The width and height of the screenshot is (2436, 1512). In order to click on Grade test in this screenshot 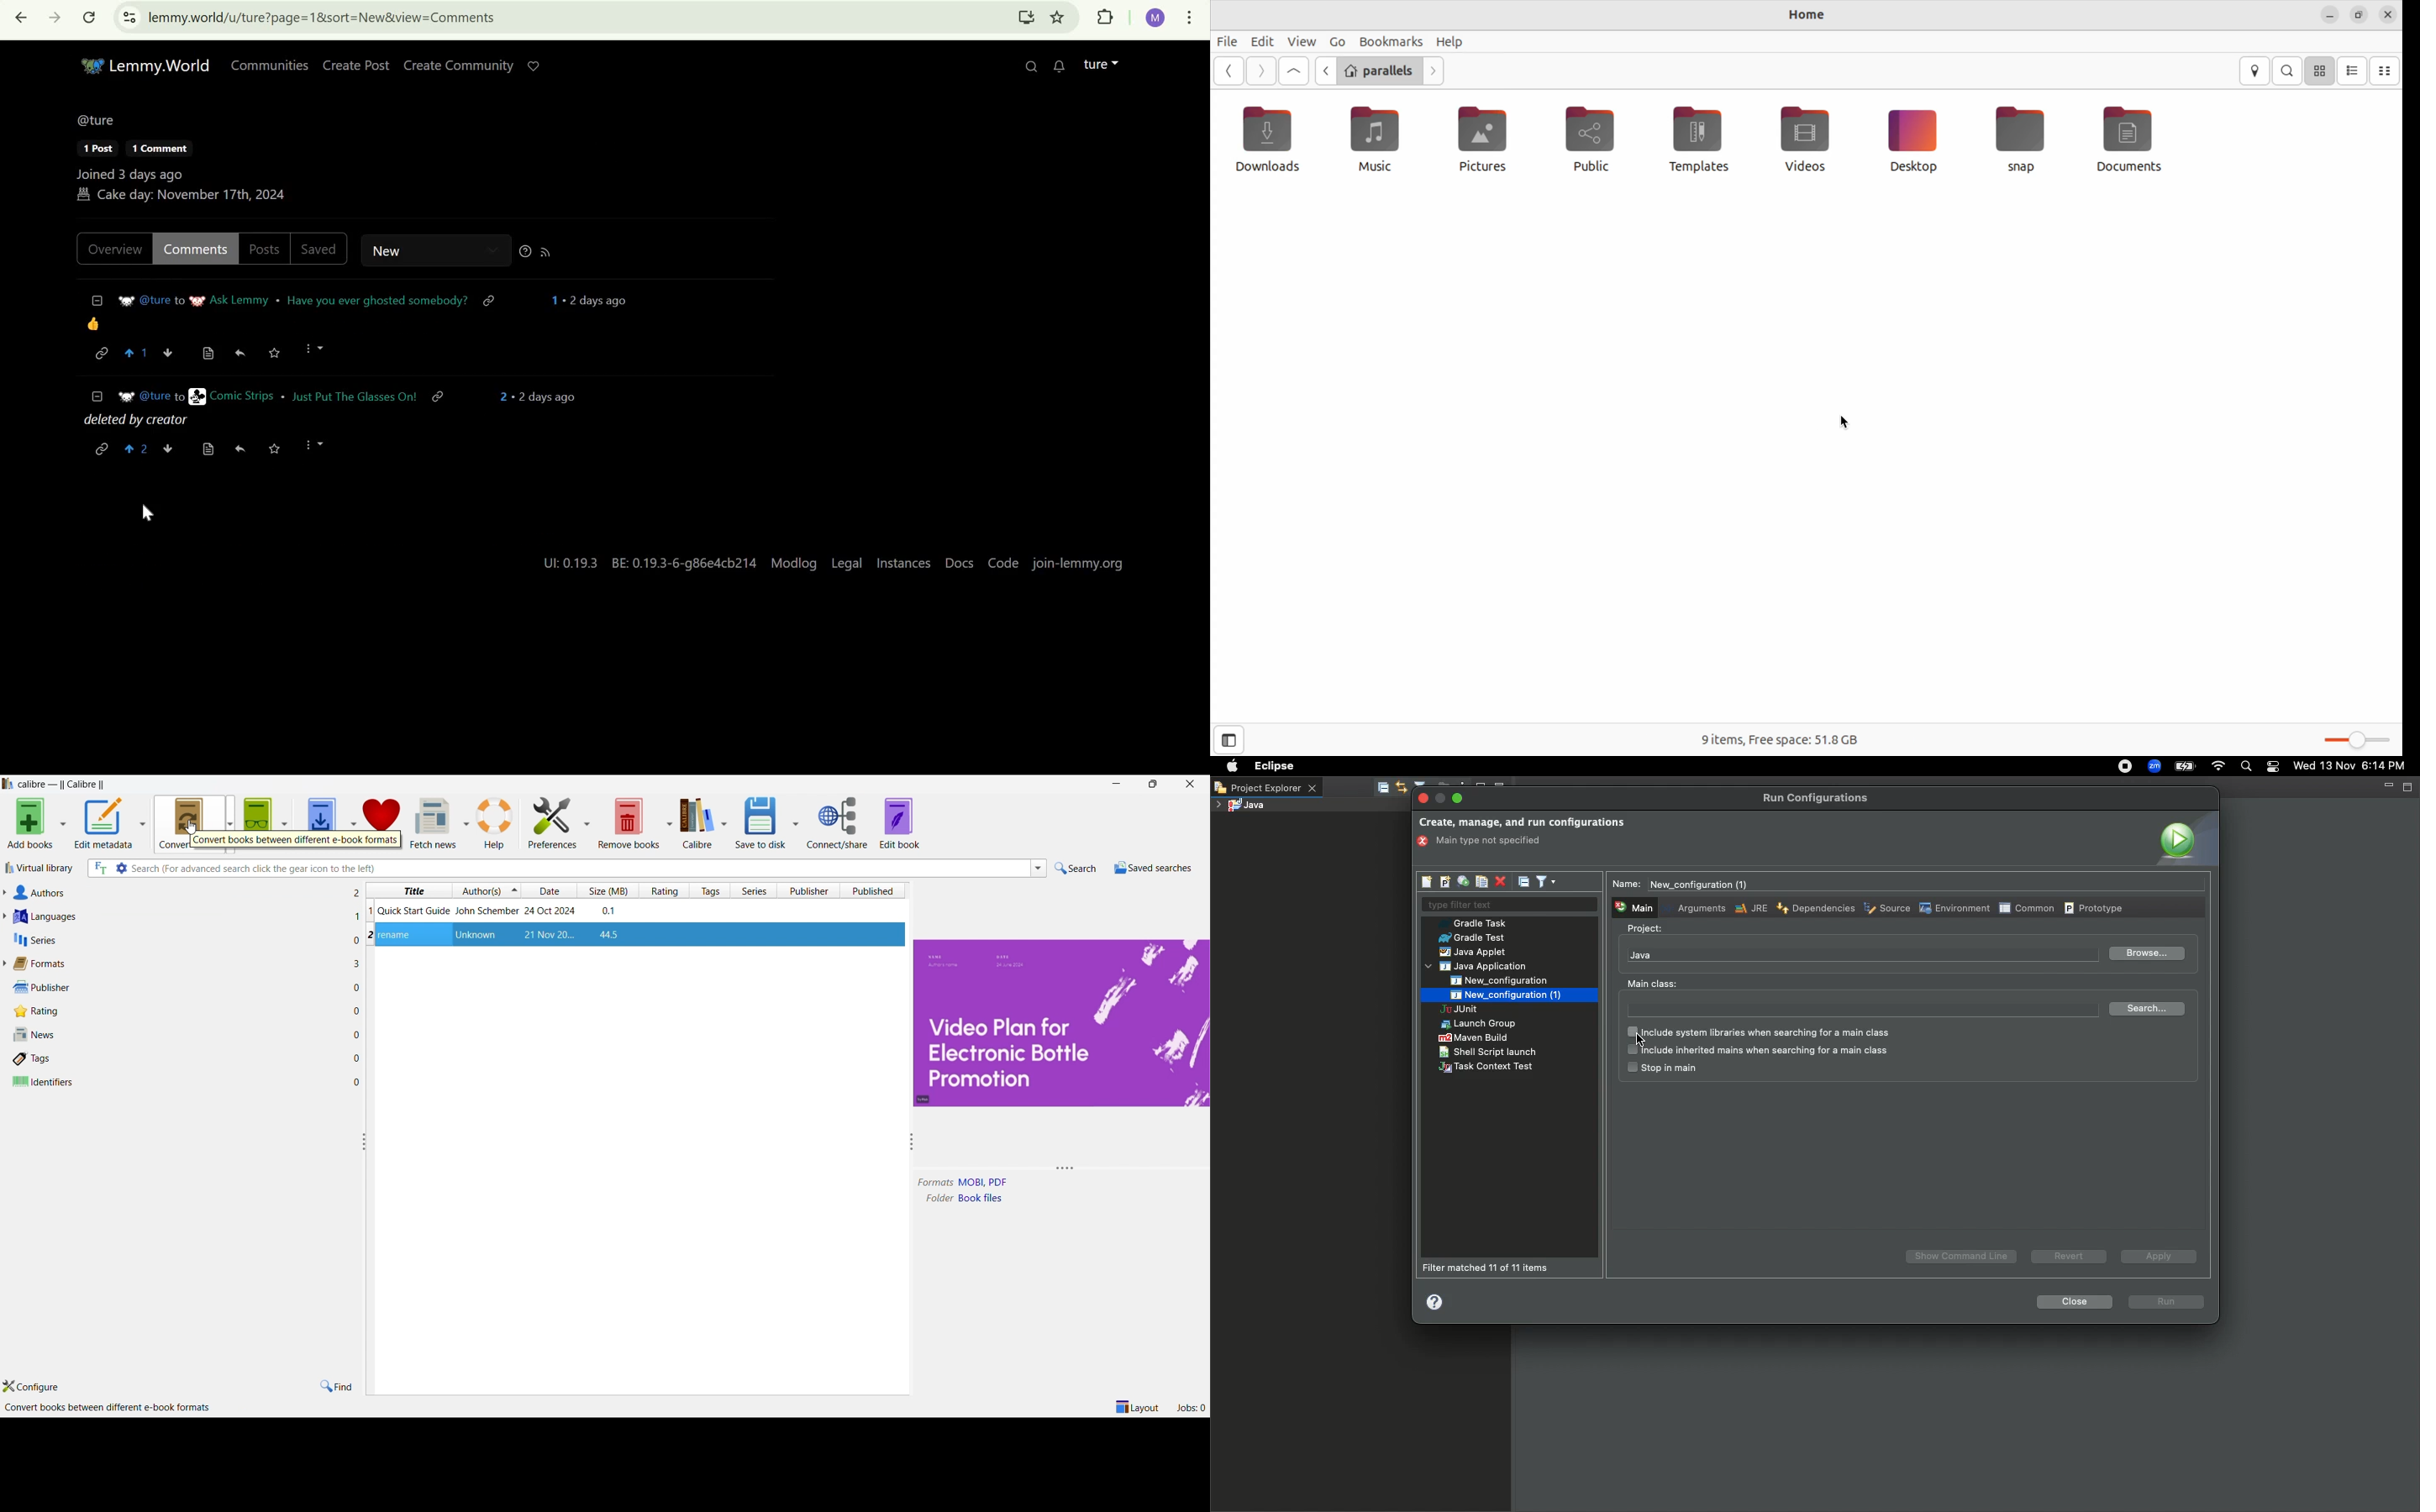, I will do `click(1470, 938)`.